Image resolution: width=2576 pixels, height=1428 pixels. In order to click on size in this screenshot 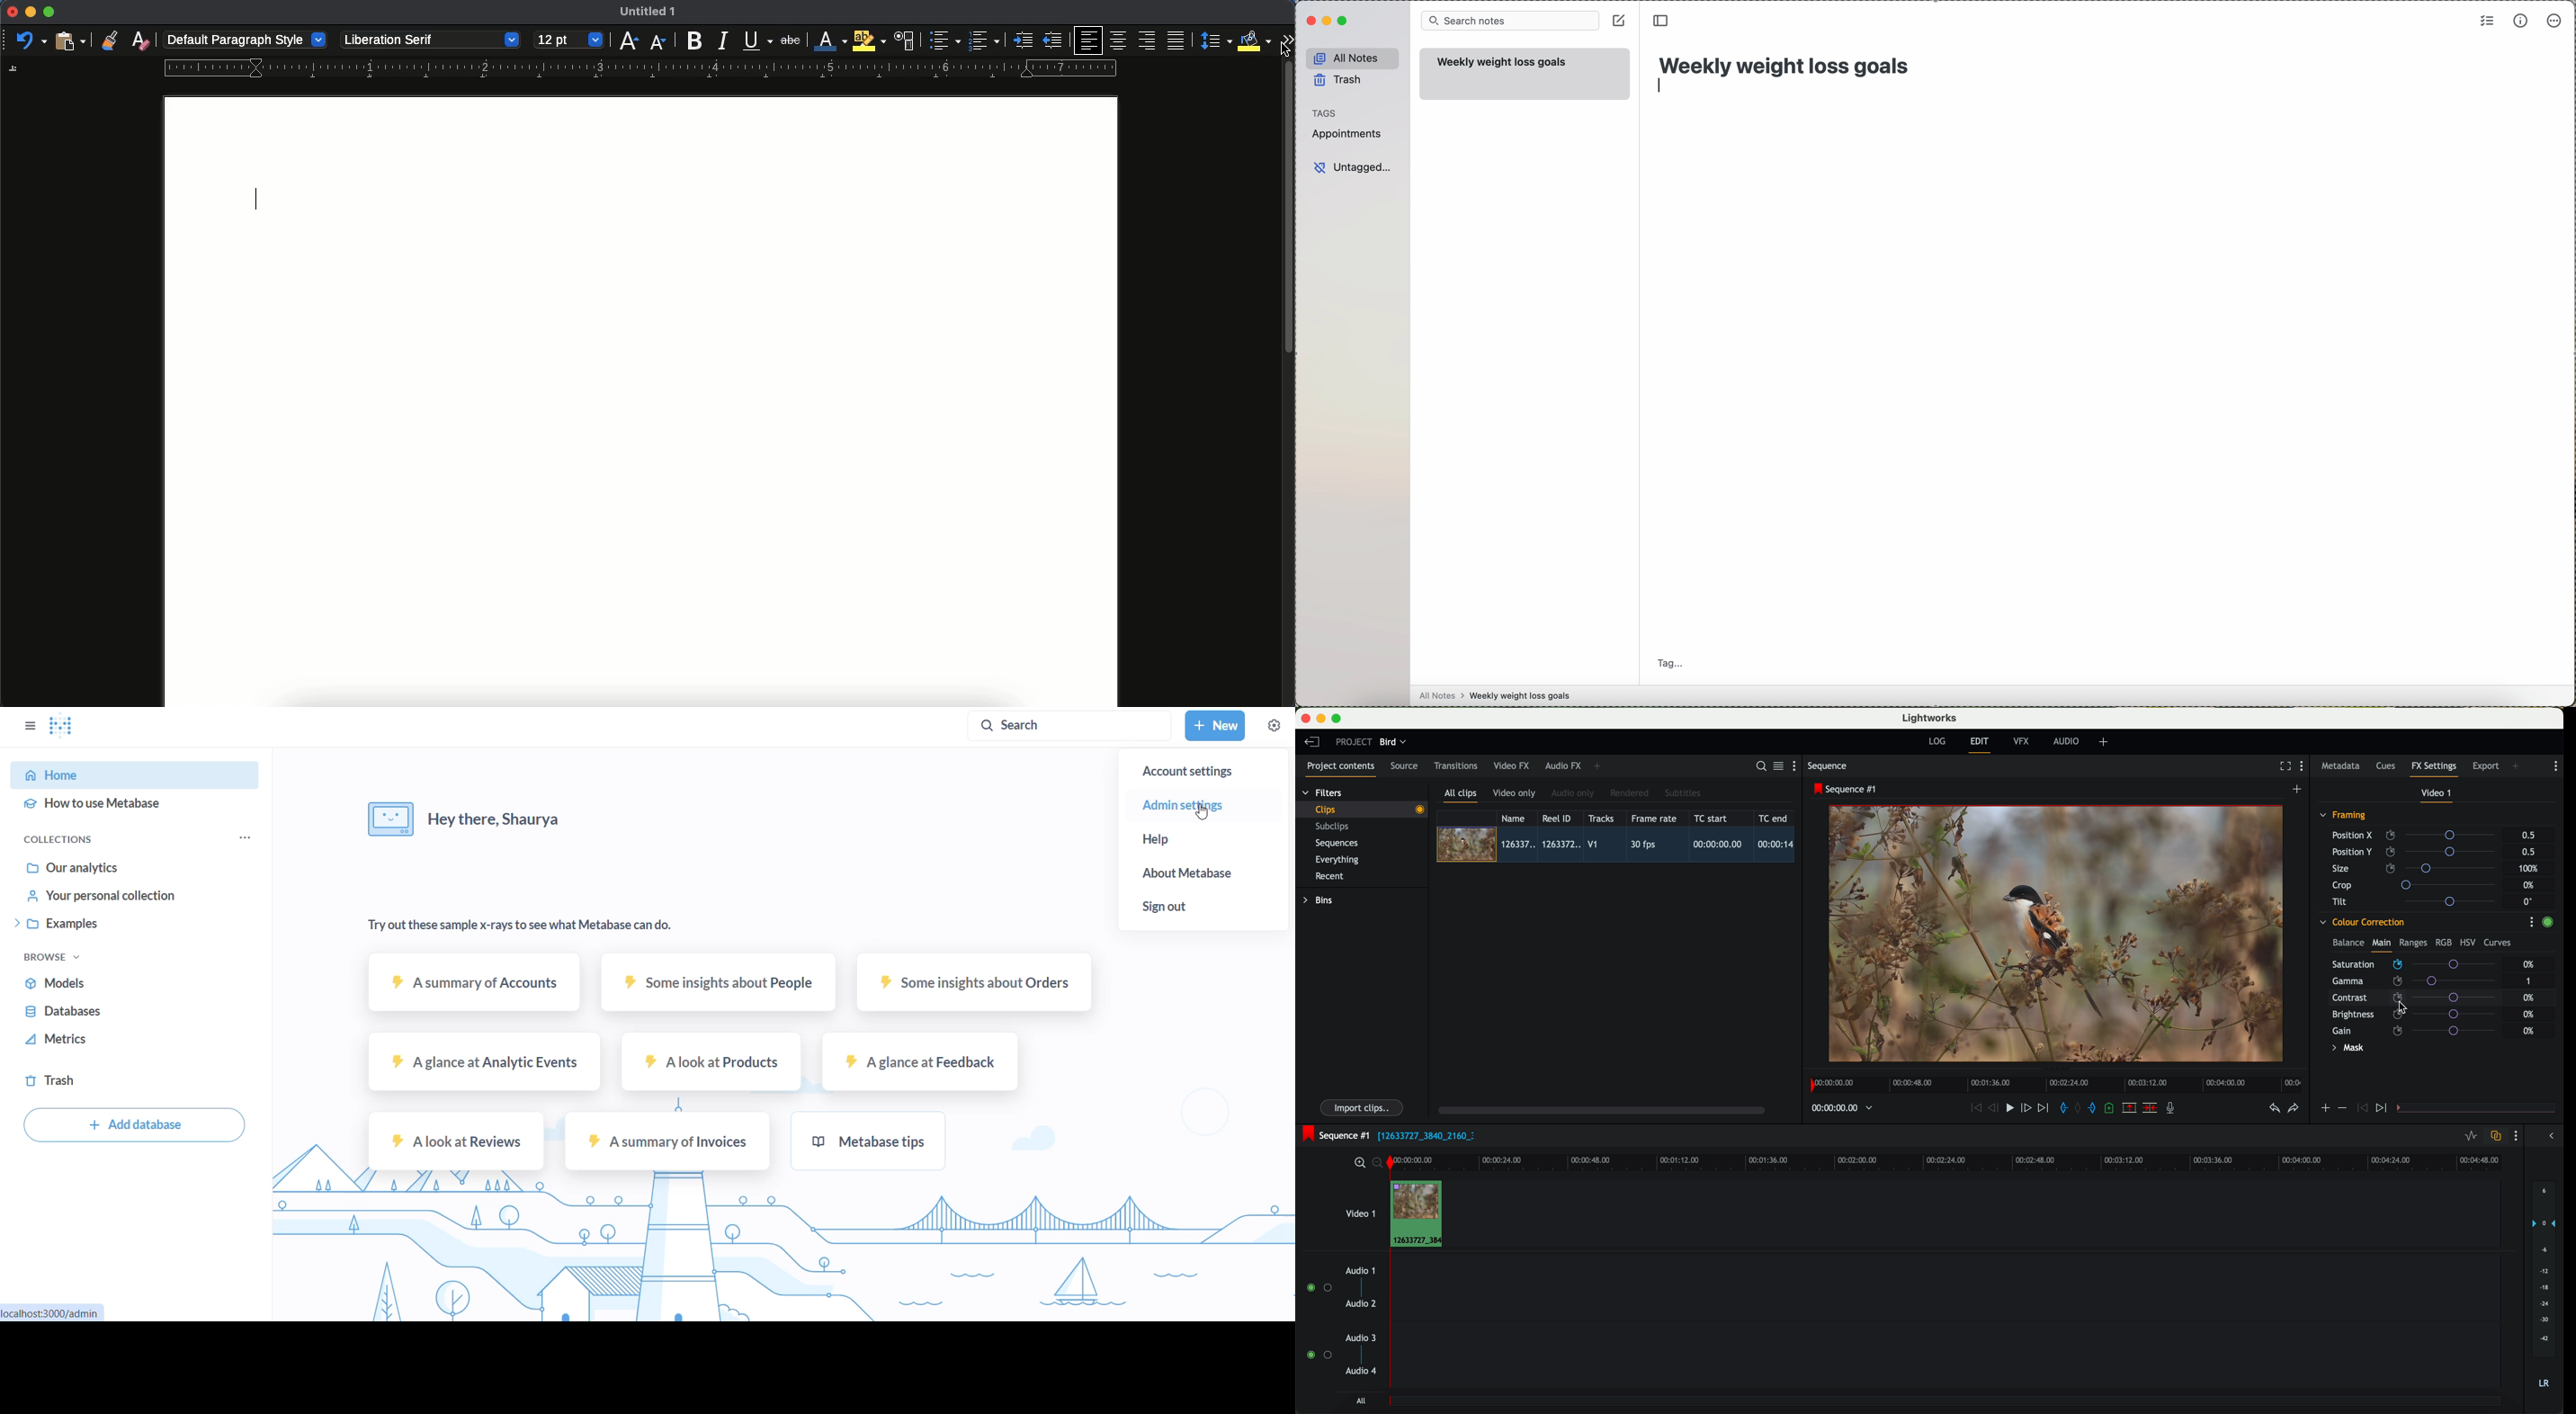, I will do `click(2417, 869)`.